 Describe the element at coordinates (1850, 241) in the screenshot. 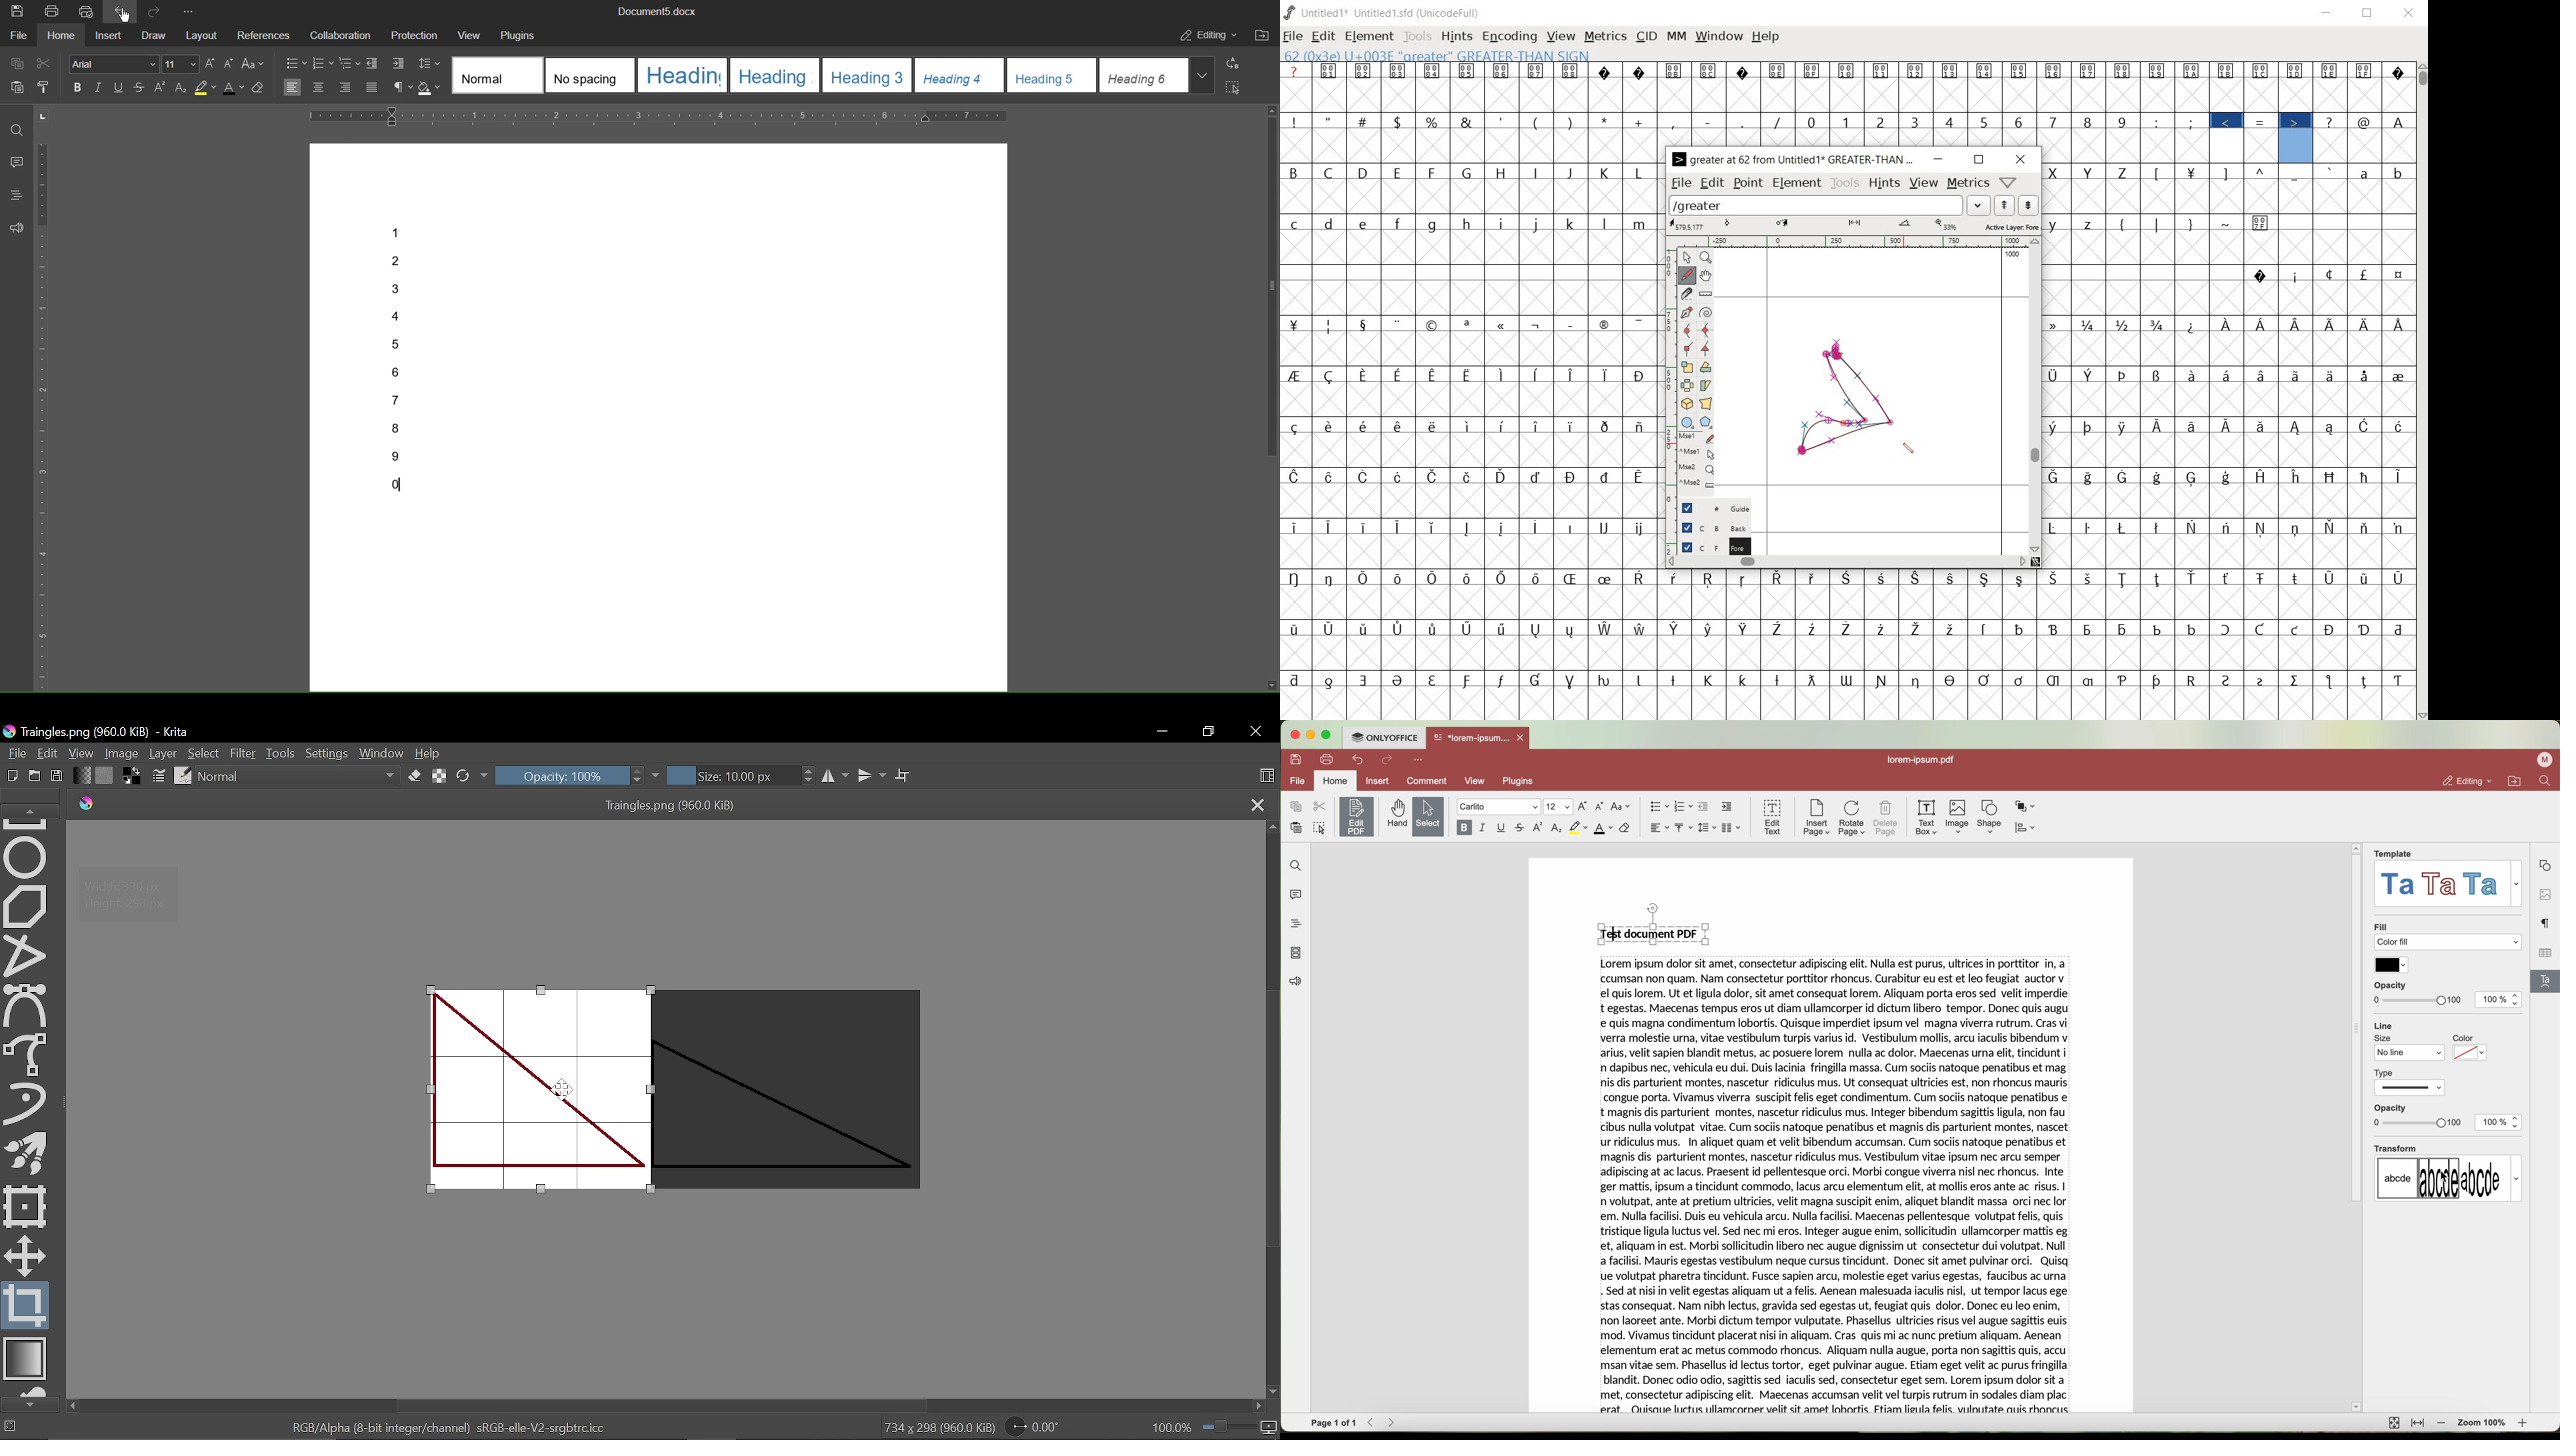

I see `ruler` at that location.